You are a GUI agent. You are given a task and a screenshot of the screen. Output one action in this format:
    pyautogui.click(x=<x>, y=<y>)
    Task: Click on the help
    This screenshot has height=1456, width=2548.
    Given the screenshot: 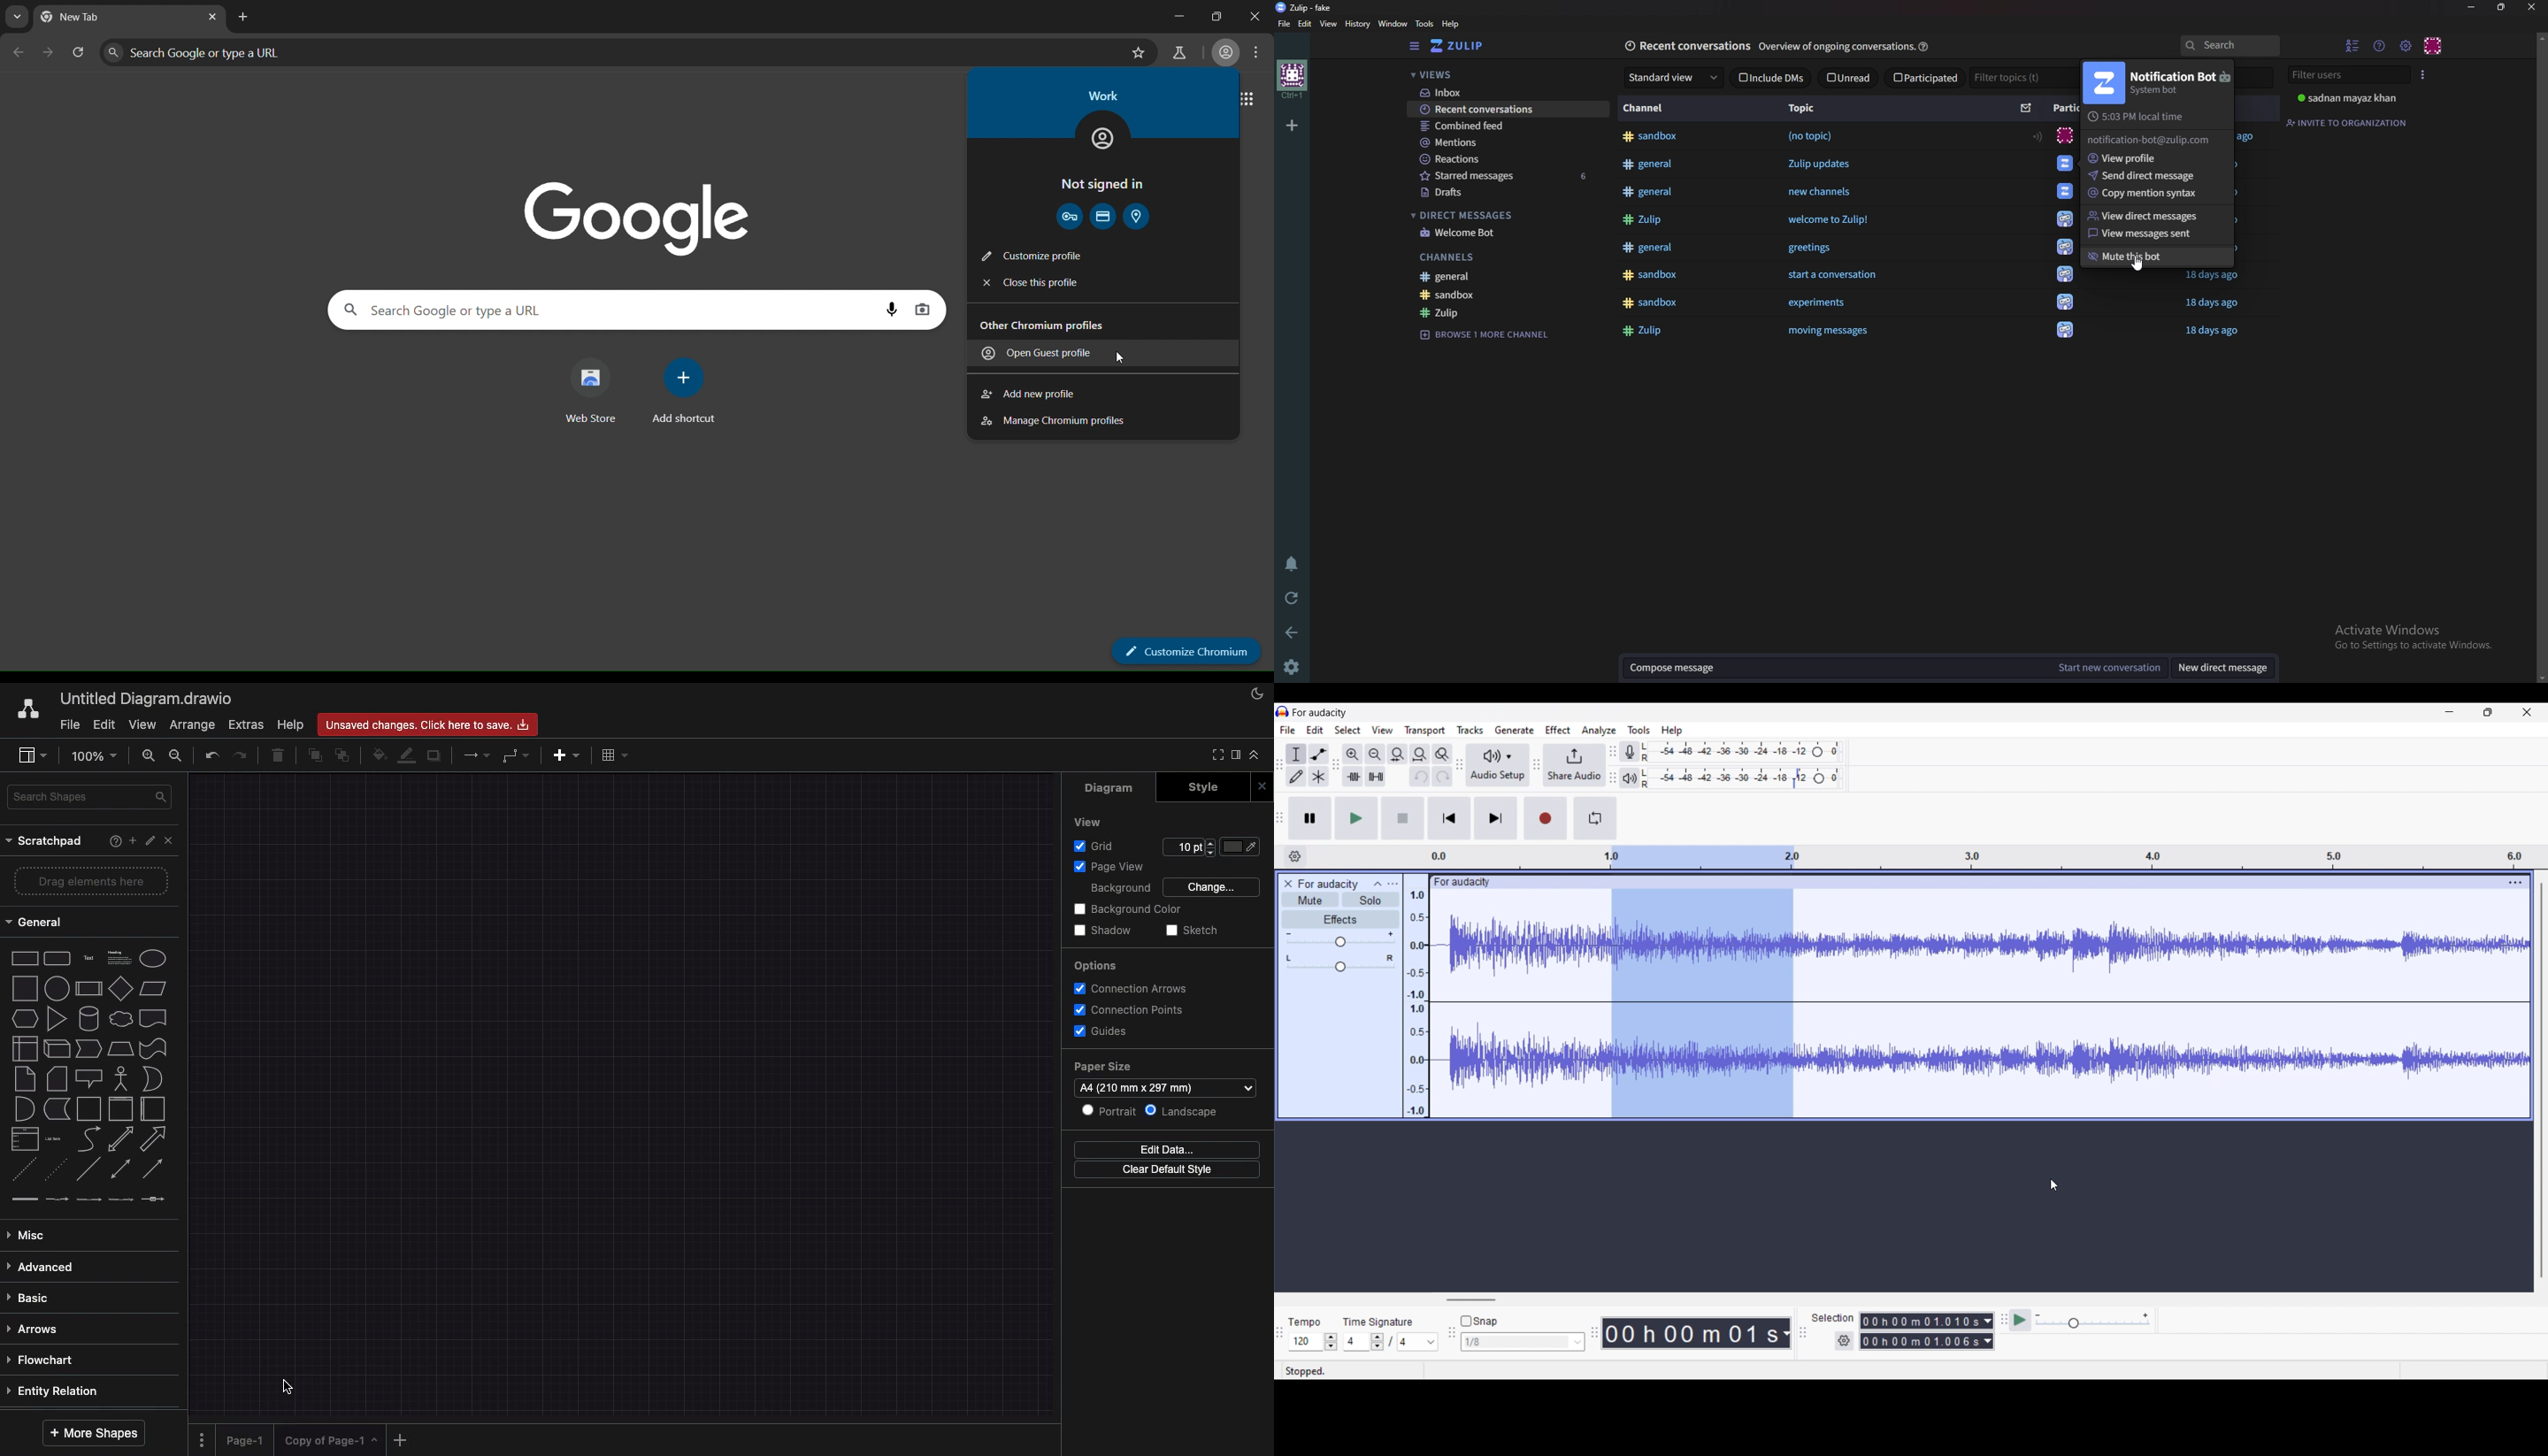 What is the action you would take?
    pyautogui.click(x=1926, y=45)
    